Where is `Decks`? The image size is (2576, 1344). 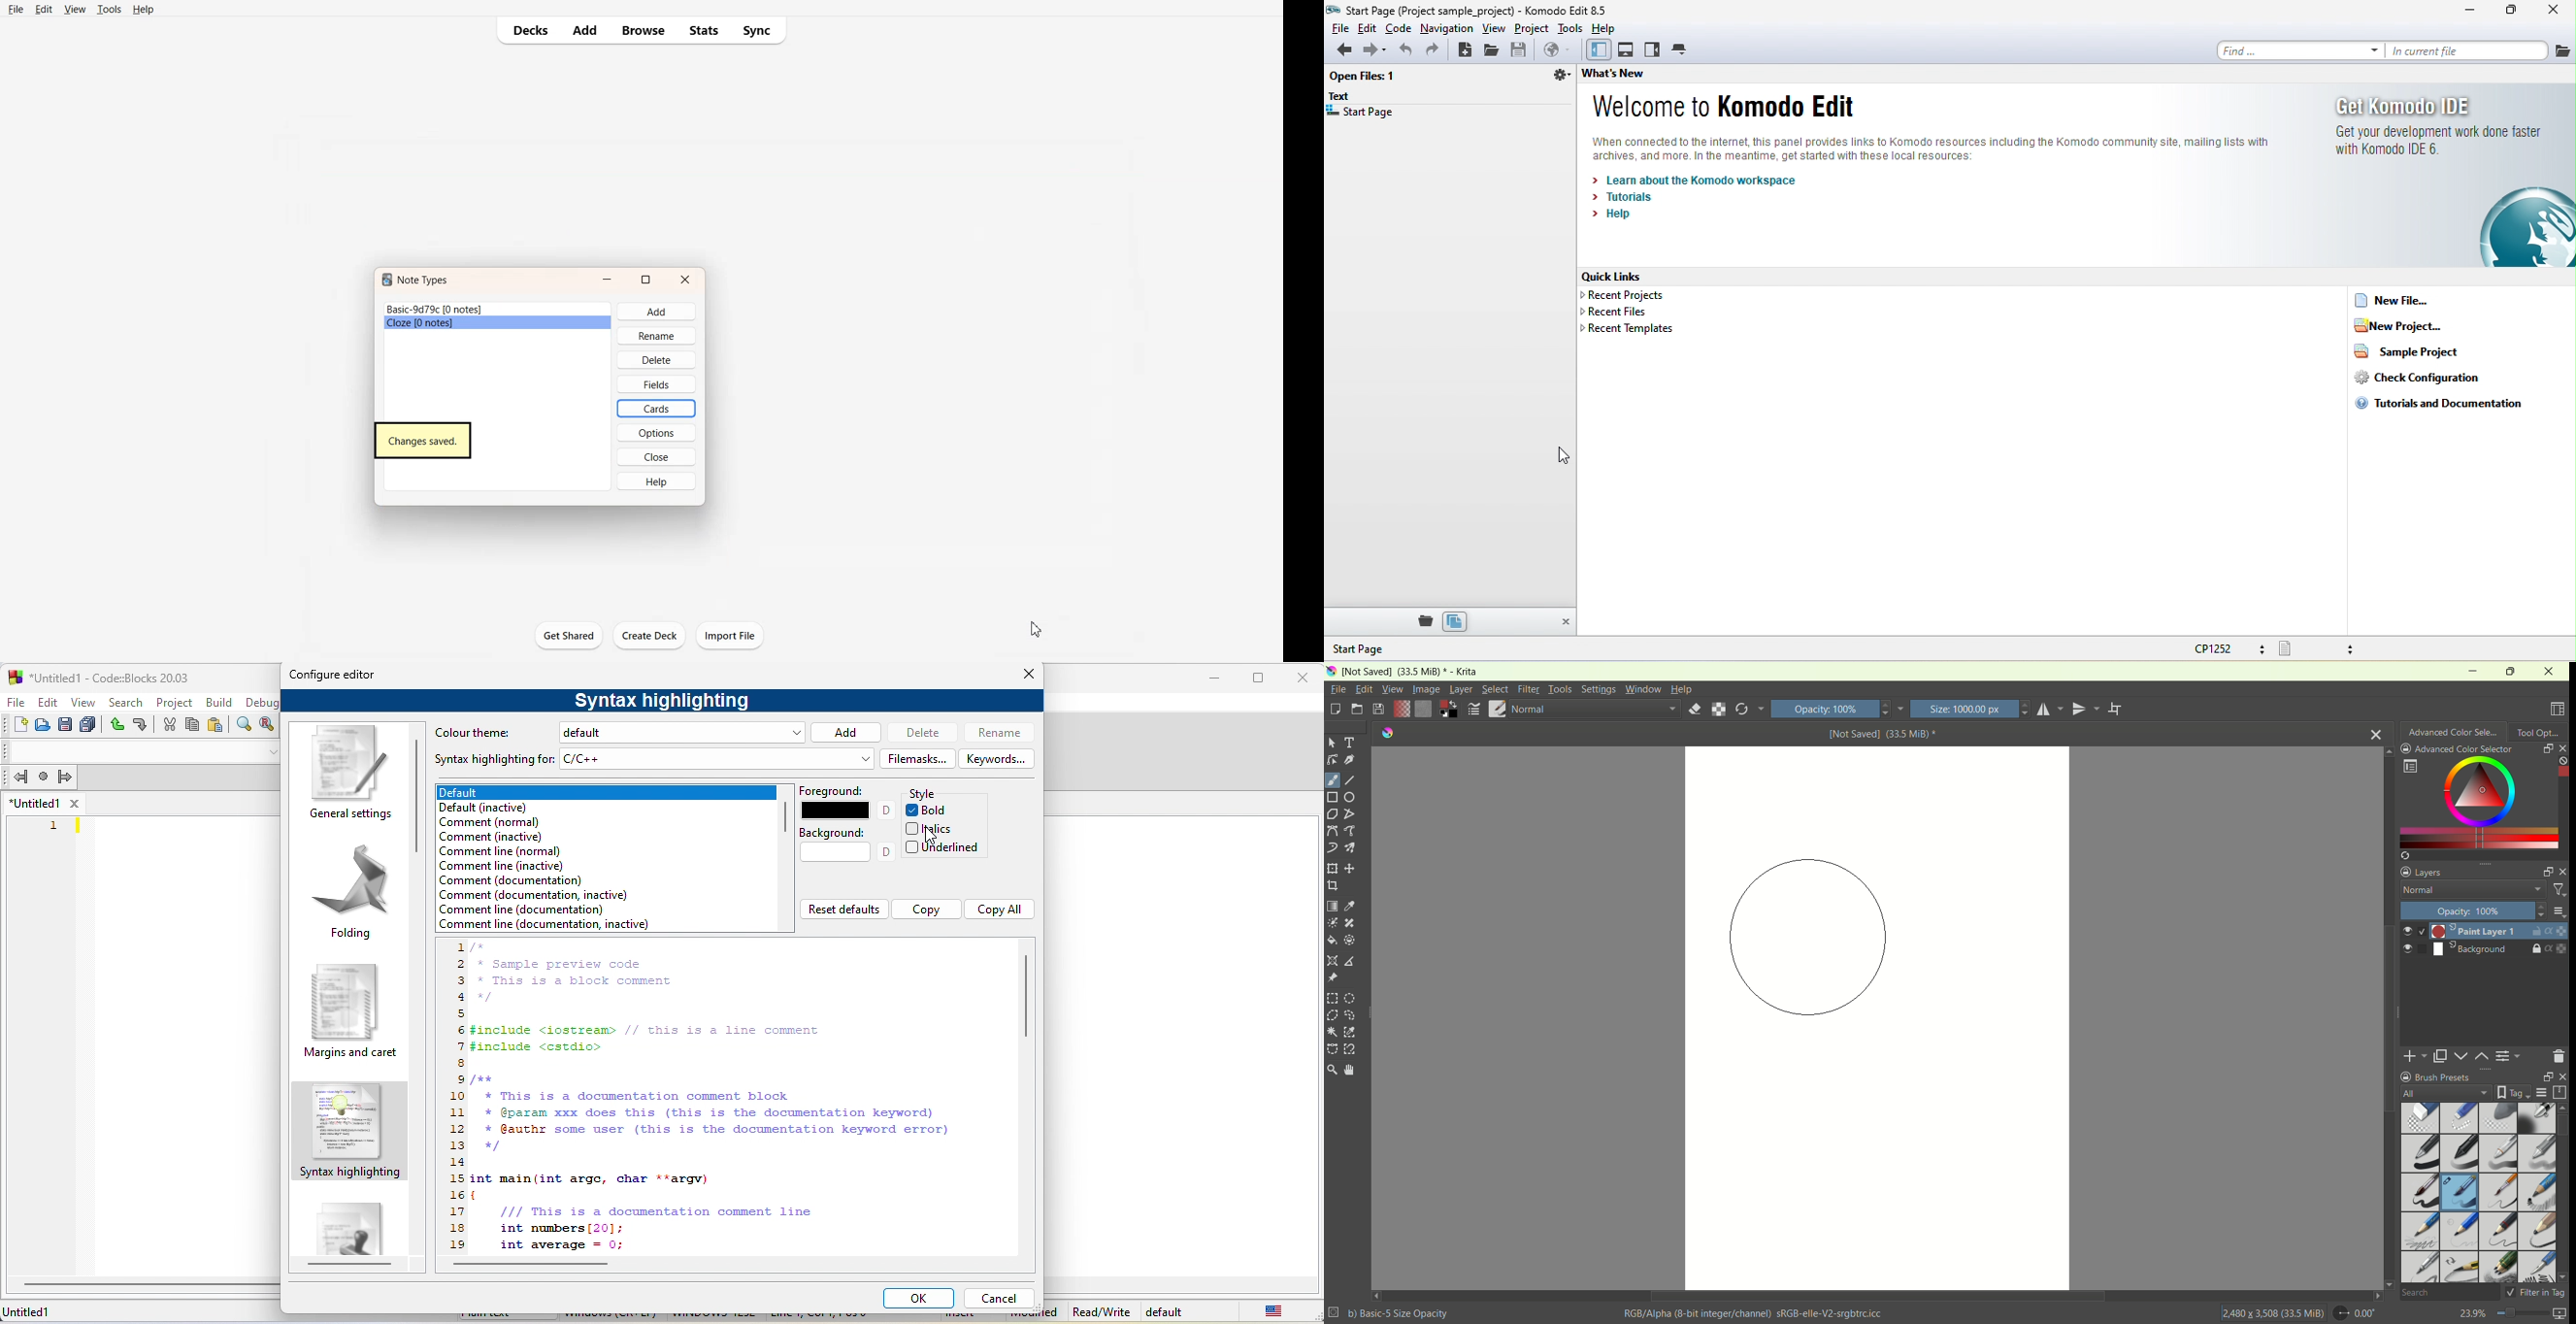 Decks is located at coordinates (526, 30).